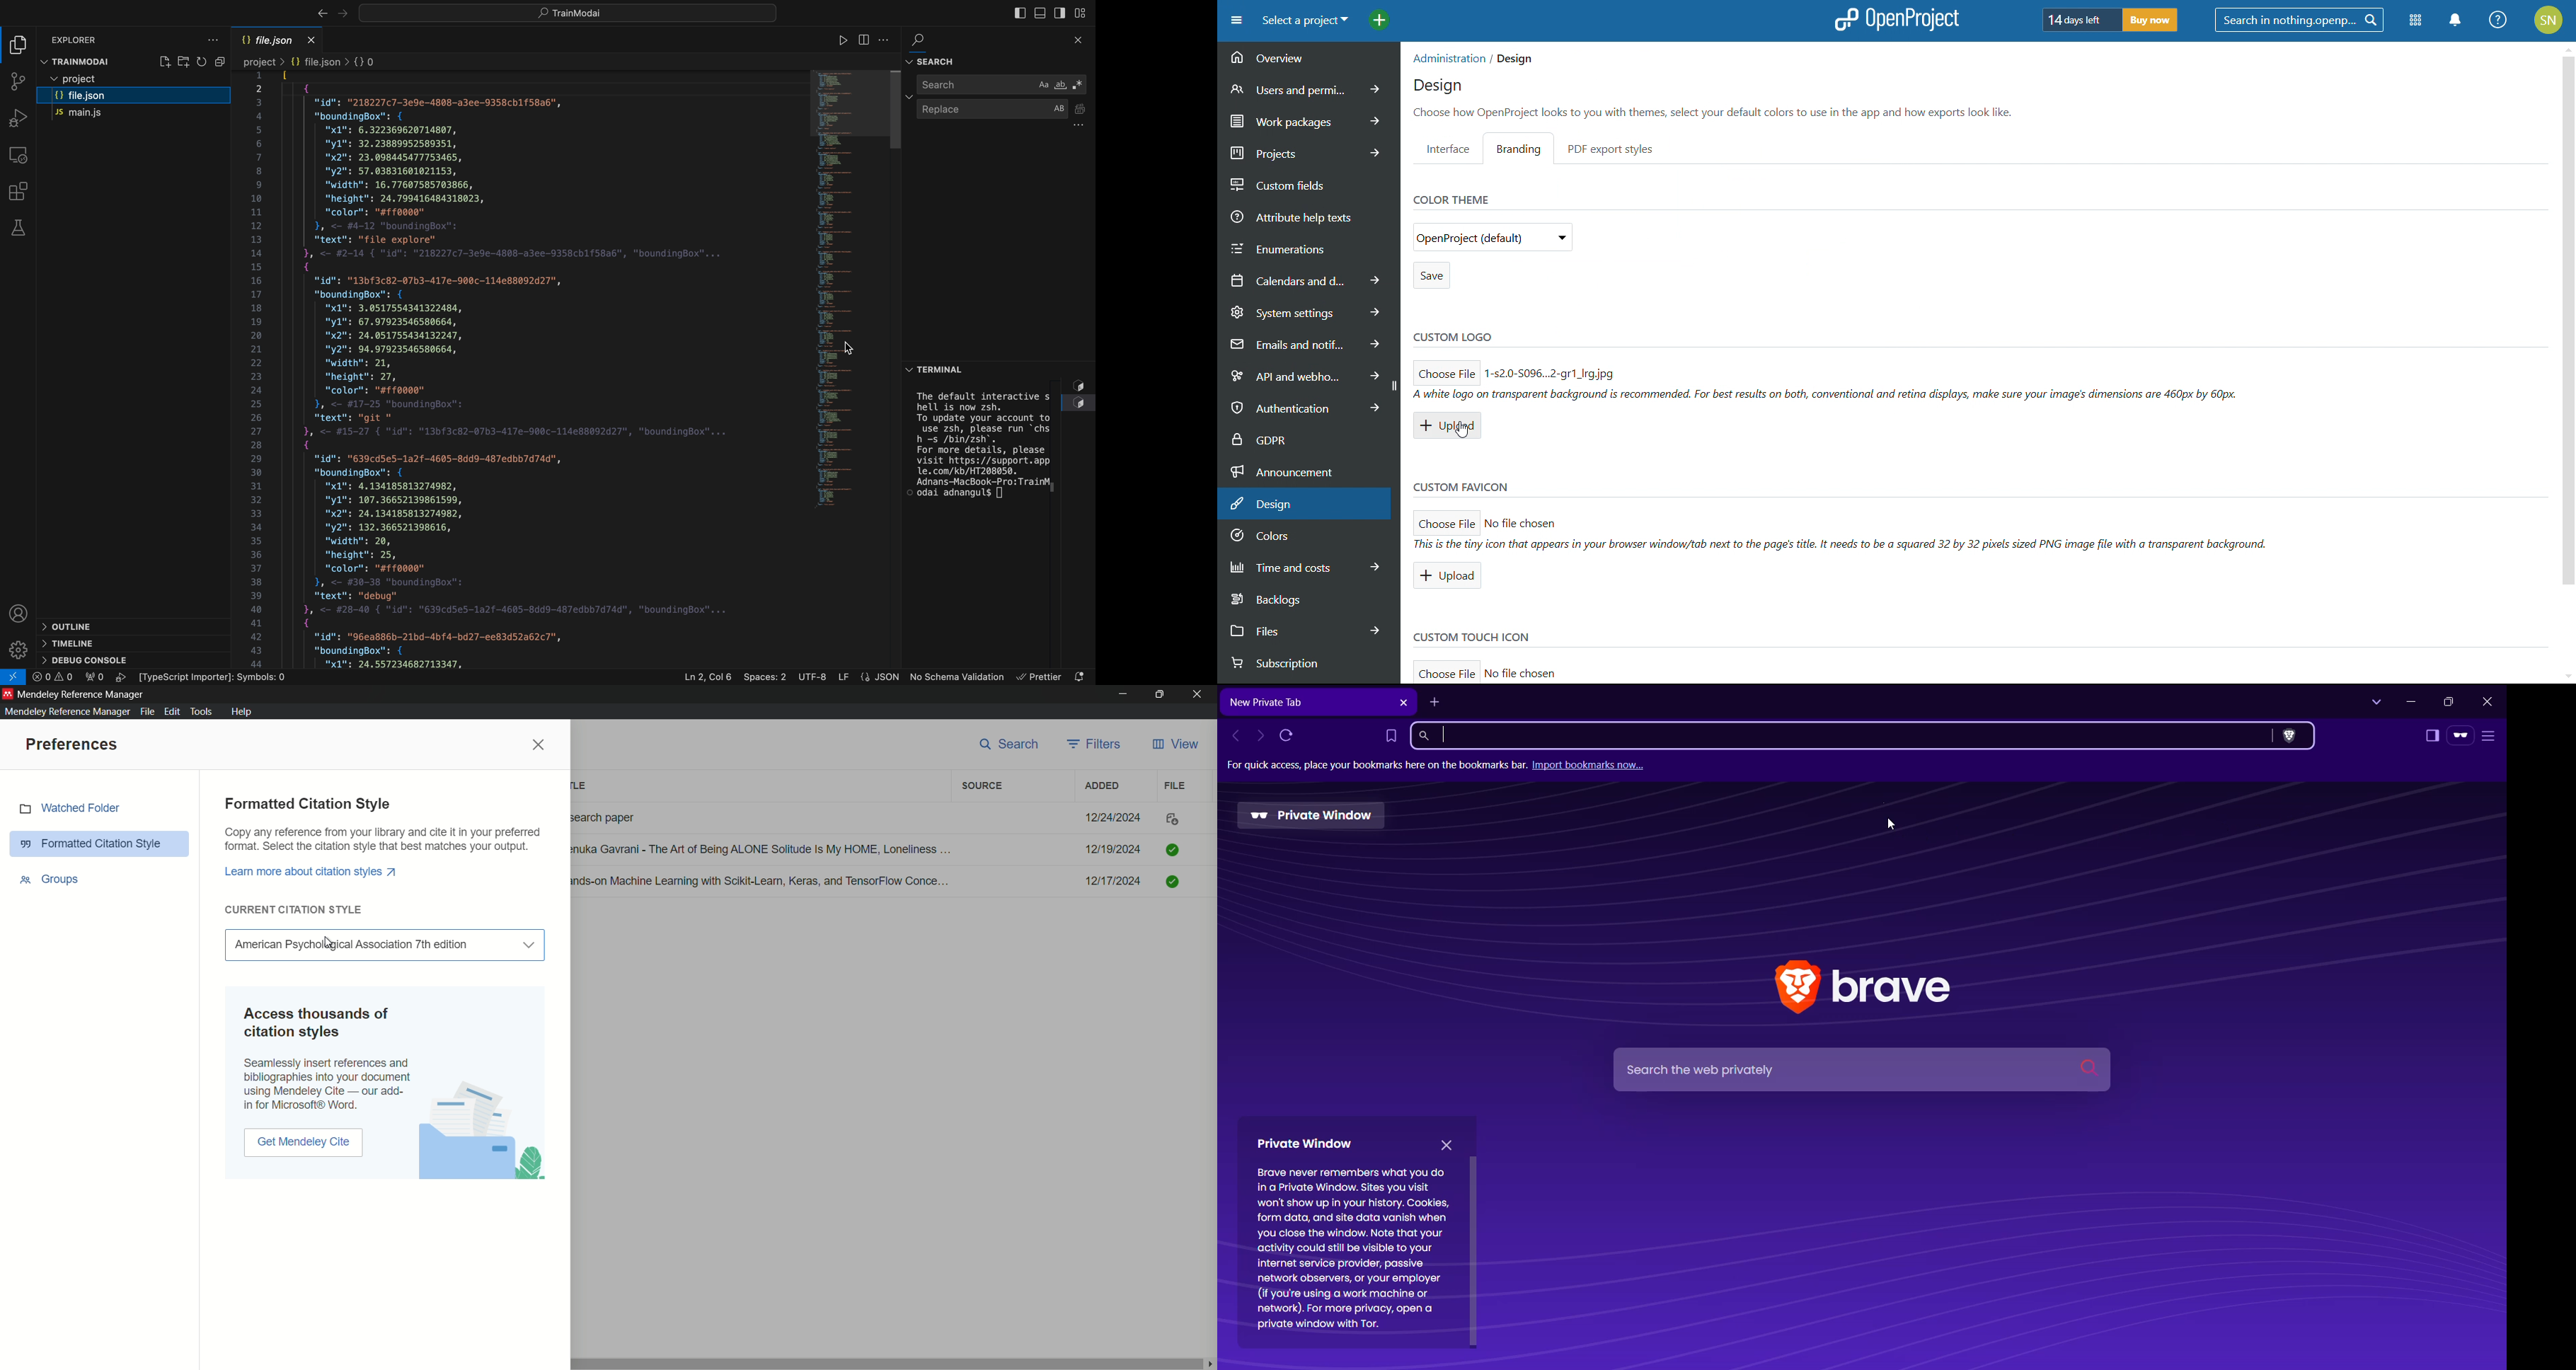 Image resolution: width=2576 pixels, height=1372 pixels. What do you see at coordinates (1523, 149) in the screenshot?
I see `branding setting selected` at bounding box center [1523, 149].